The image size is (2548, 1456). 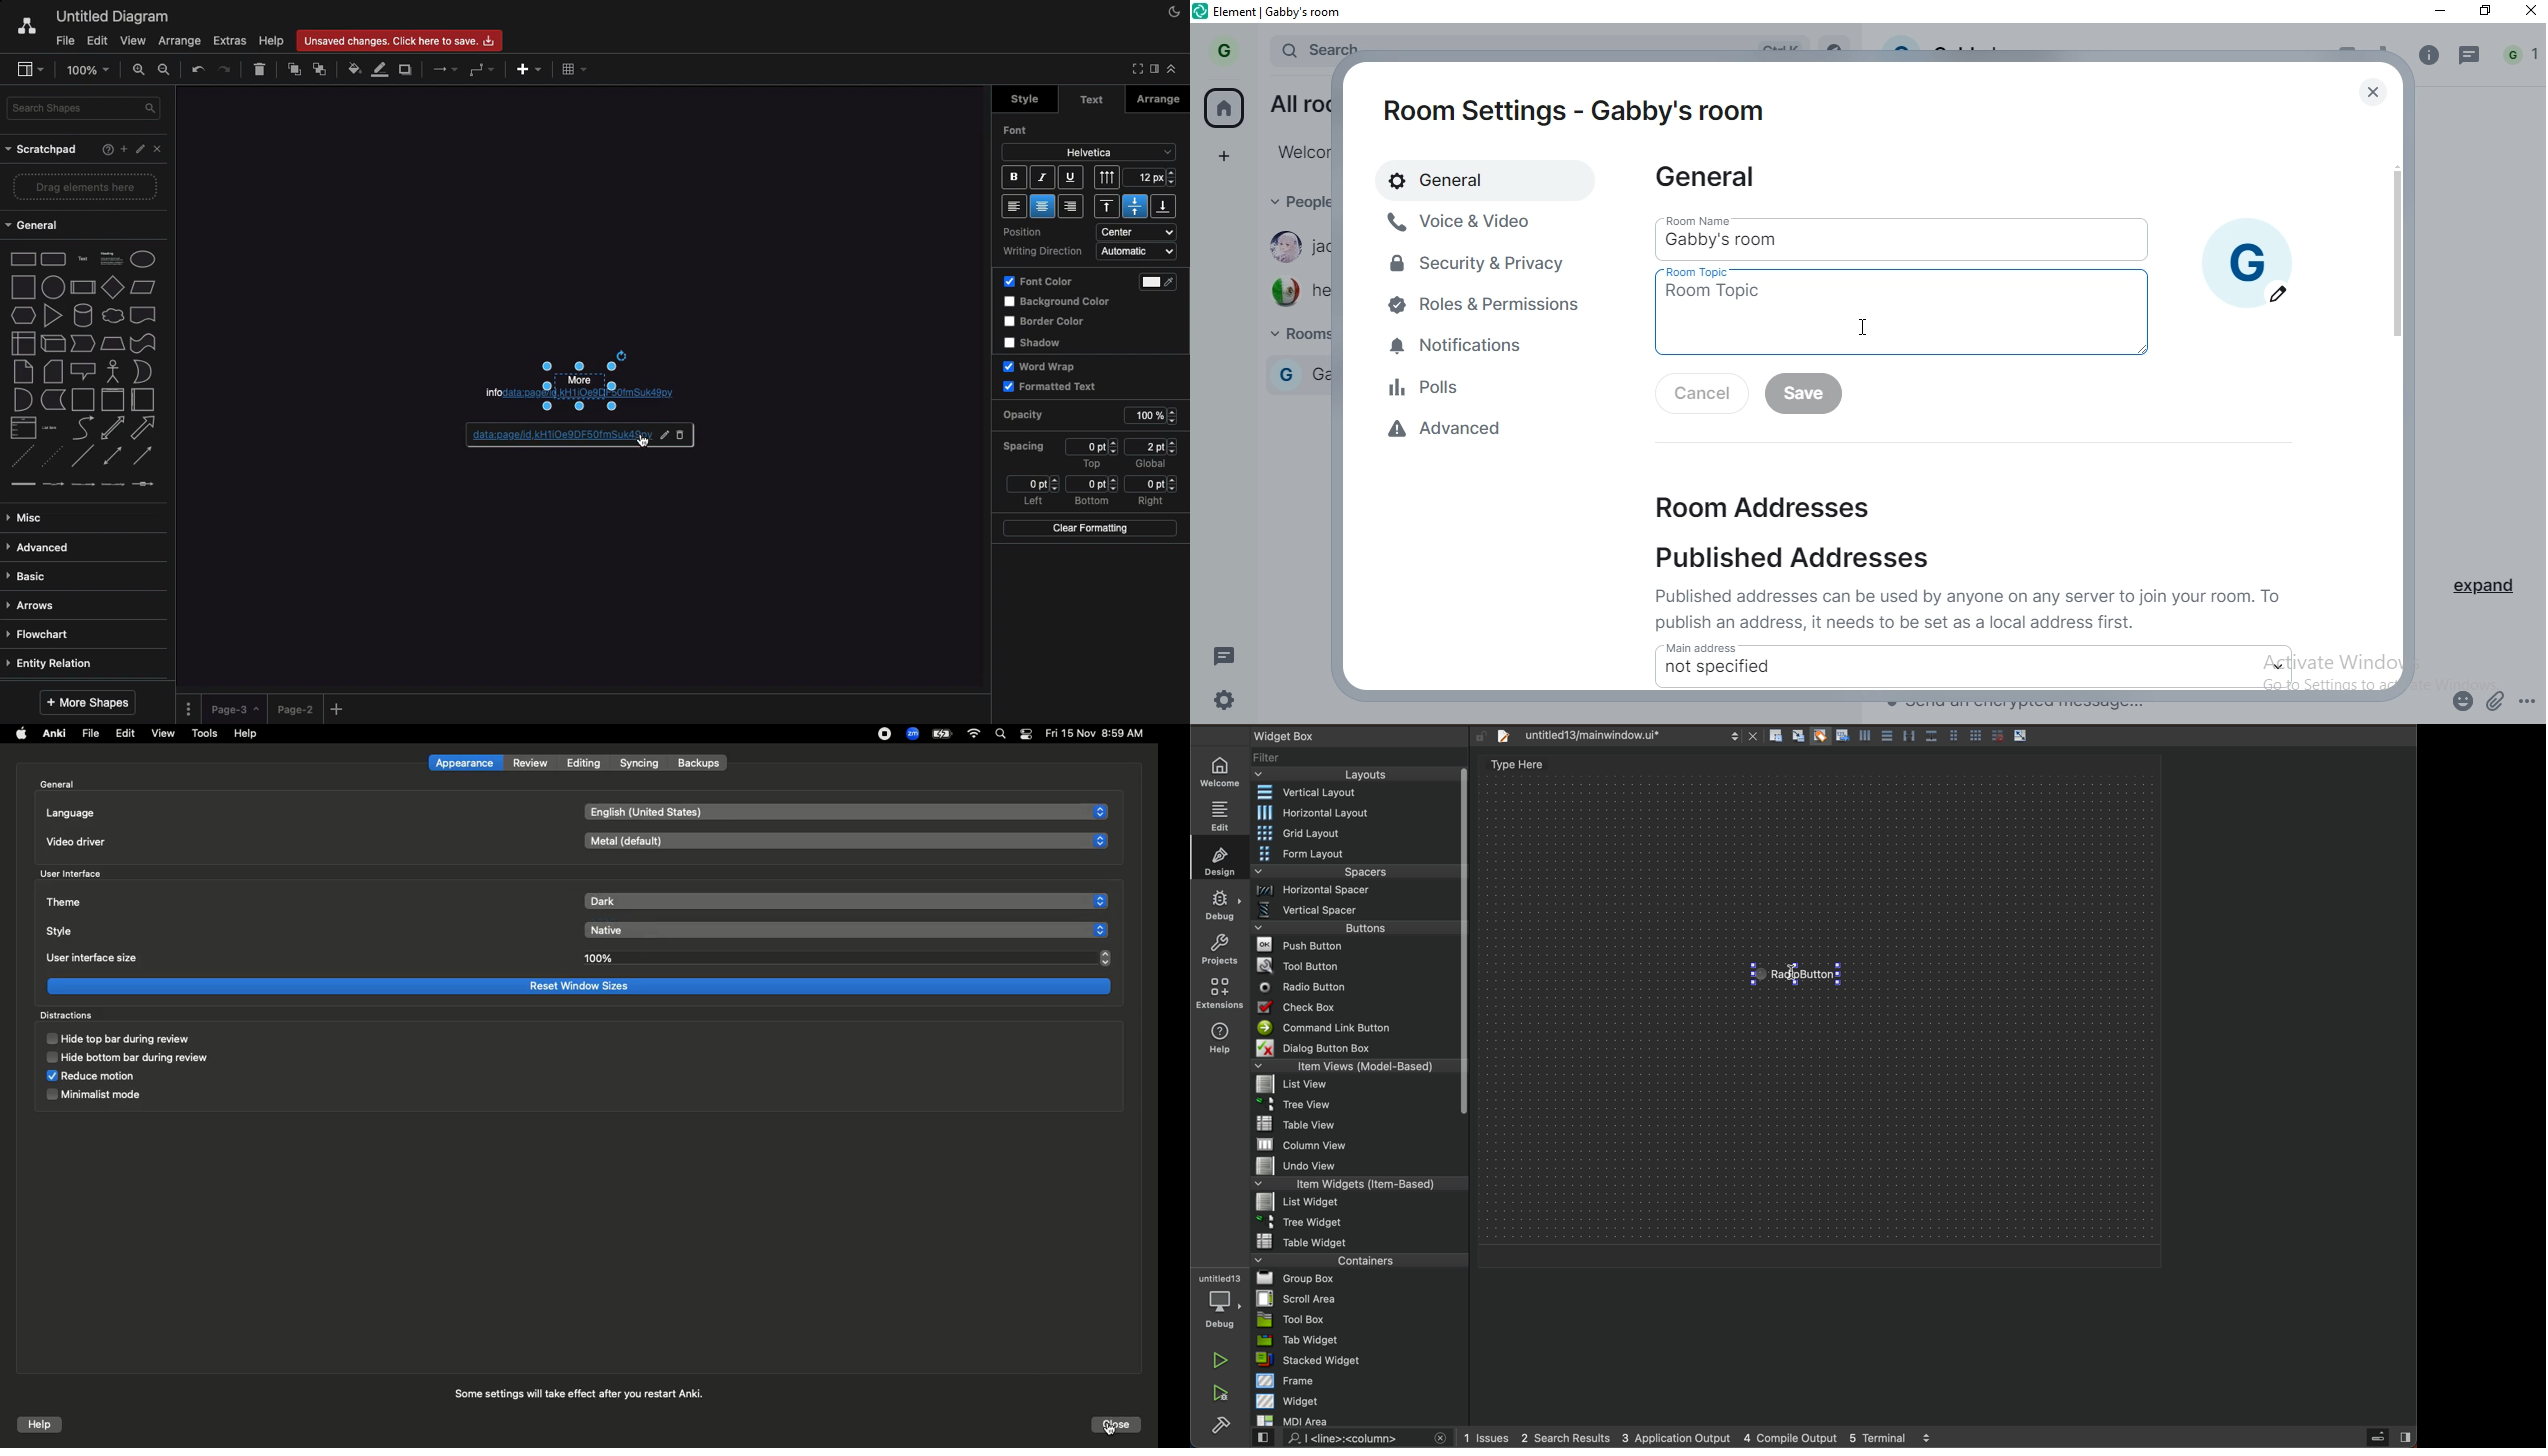 What do you see at coordinates (112, 428) in the screenshot?
I see `bidirectional arrow` at bounding box center [112, 428].